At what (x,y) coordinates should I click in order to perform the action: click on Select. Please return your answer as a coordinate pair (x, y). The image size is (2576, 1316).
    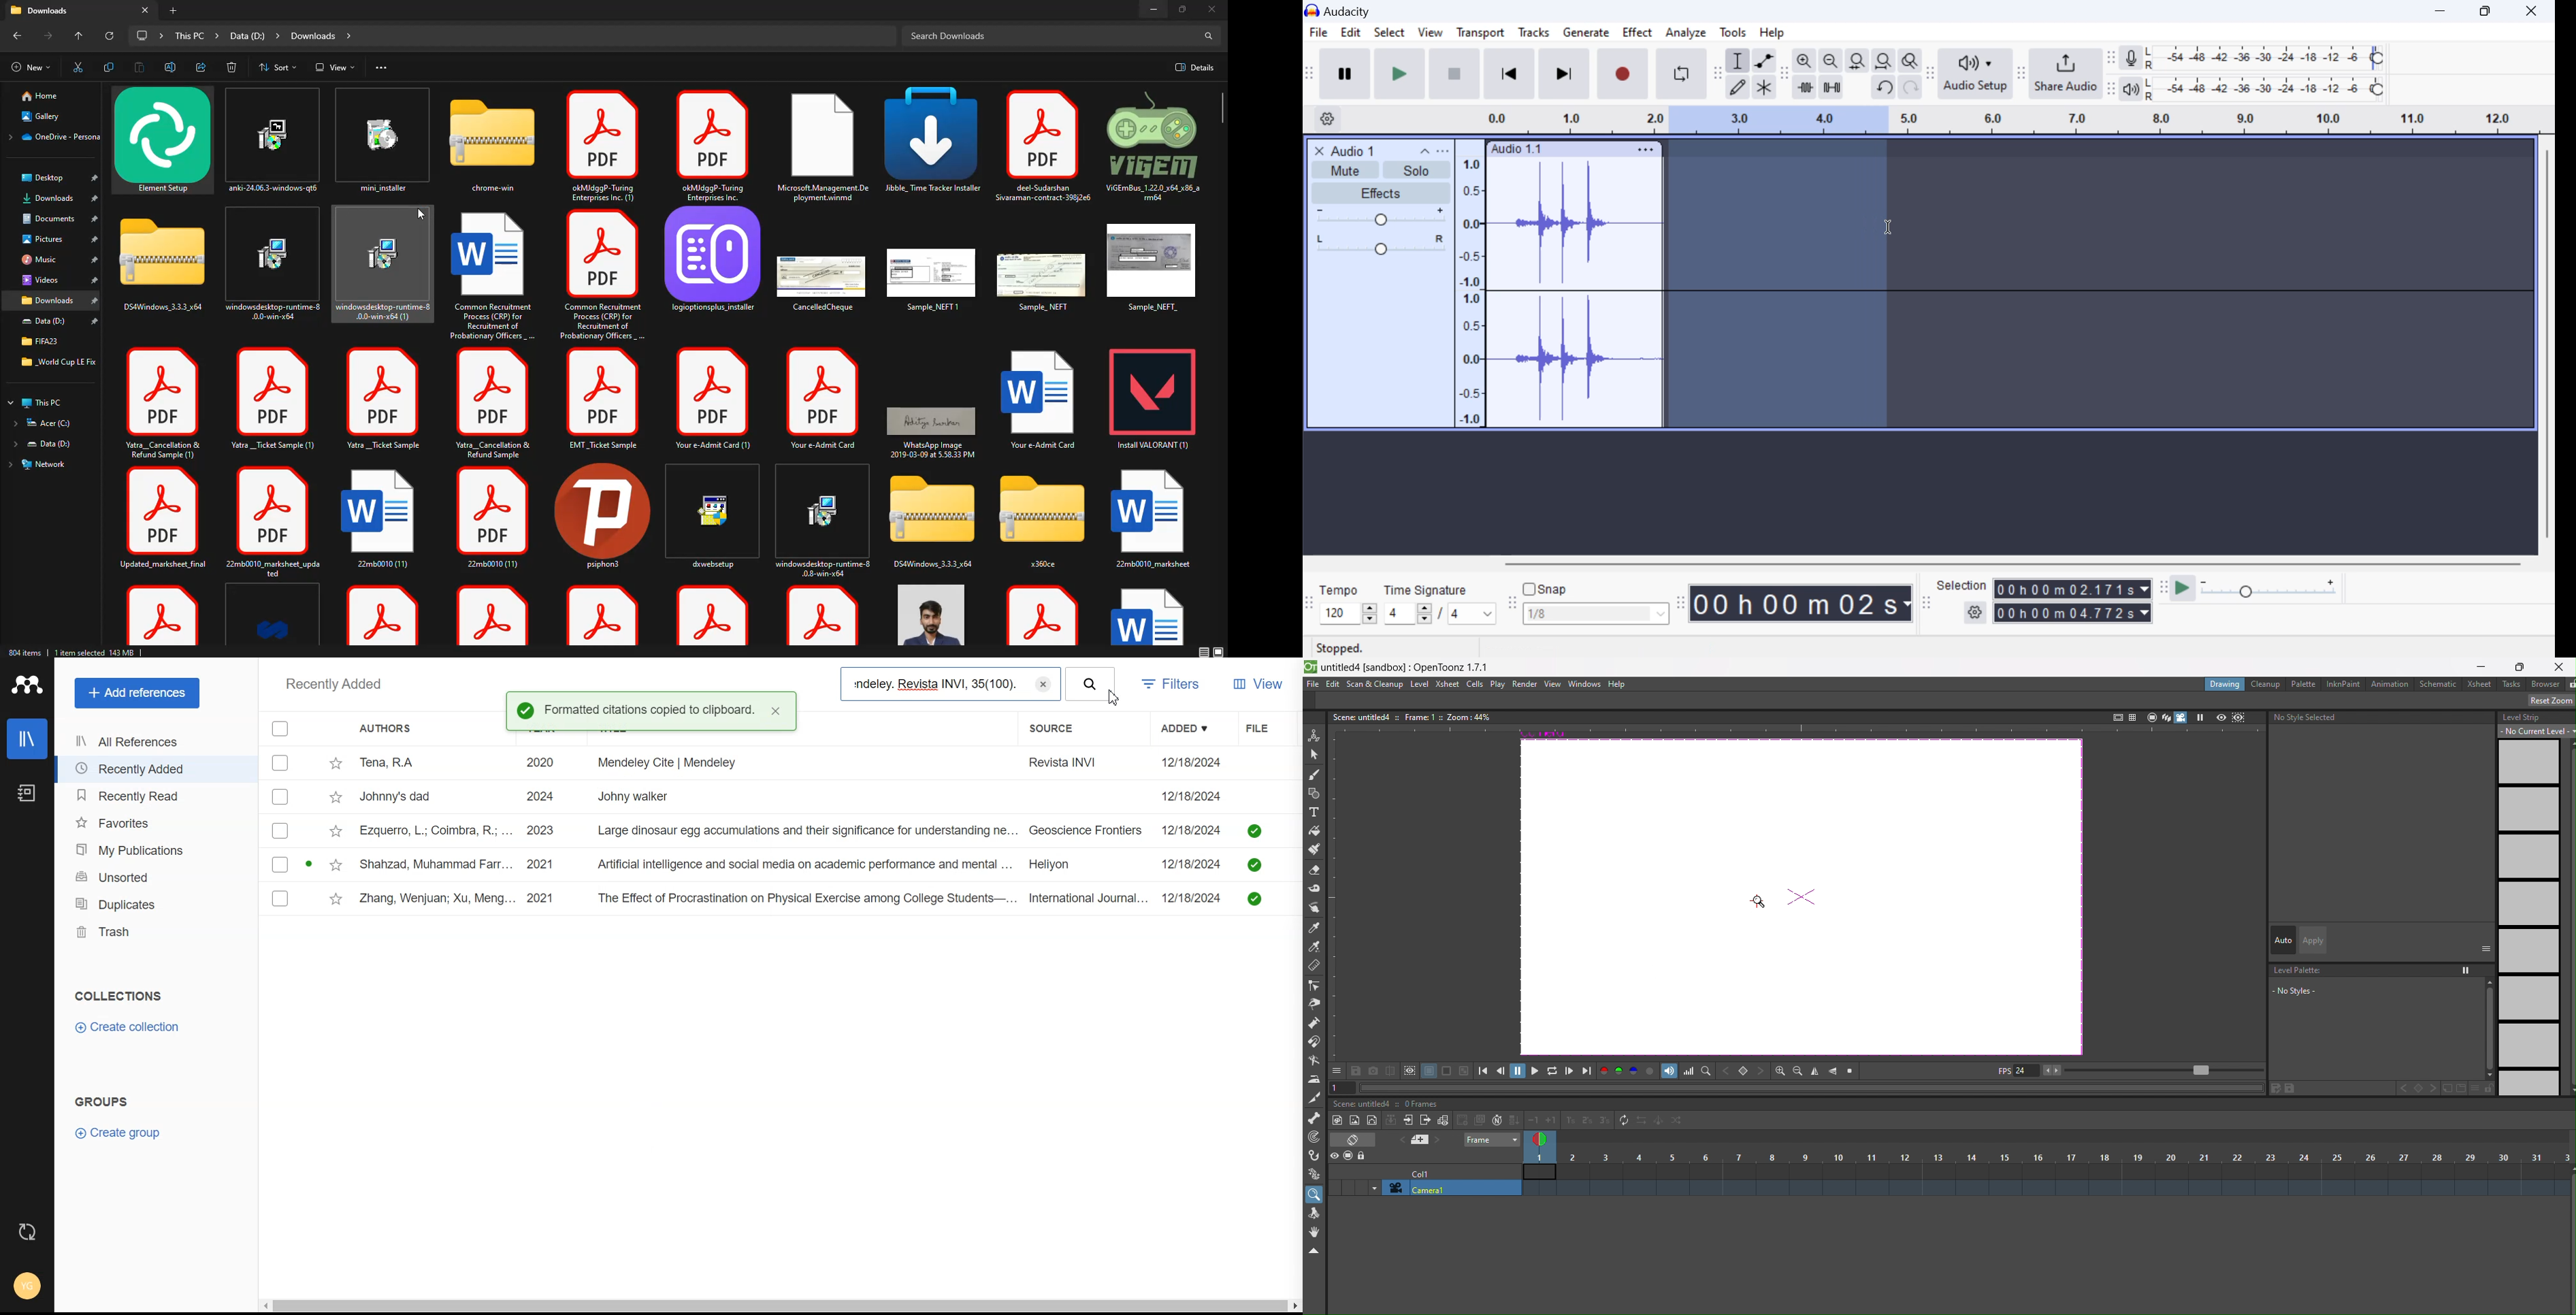
    Looking at the image, I should click on (1389, 35).